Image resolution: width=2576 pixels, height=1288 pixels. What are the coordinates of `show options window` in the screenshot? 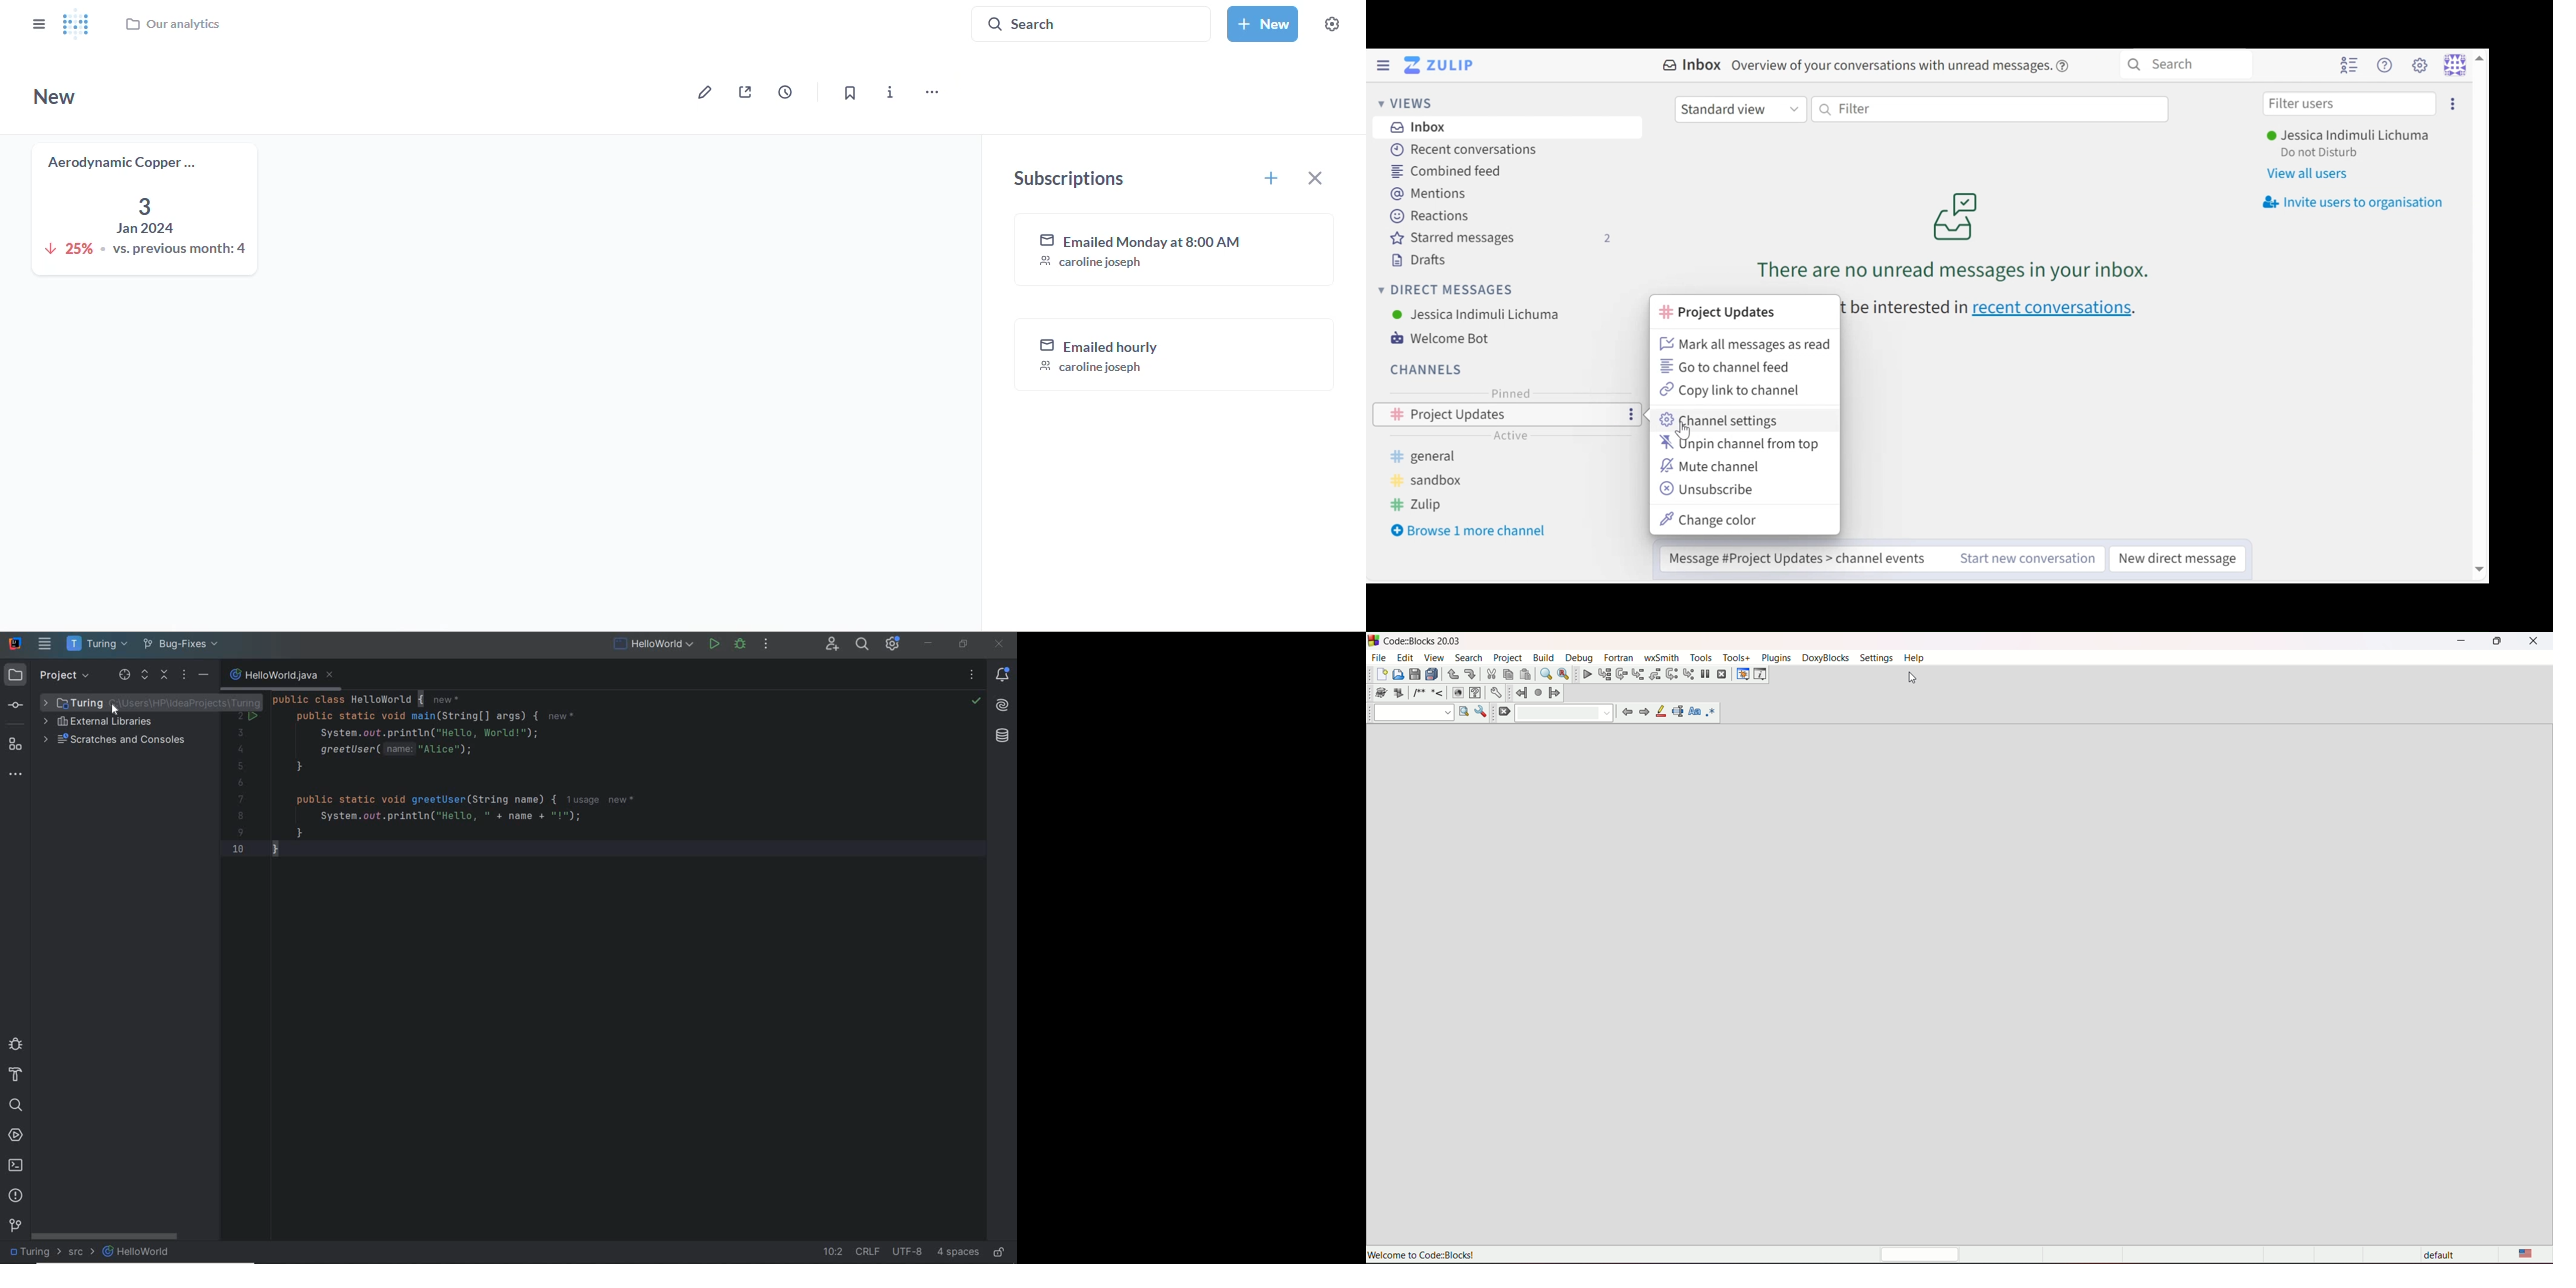 It's located at (1482, 712).